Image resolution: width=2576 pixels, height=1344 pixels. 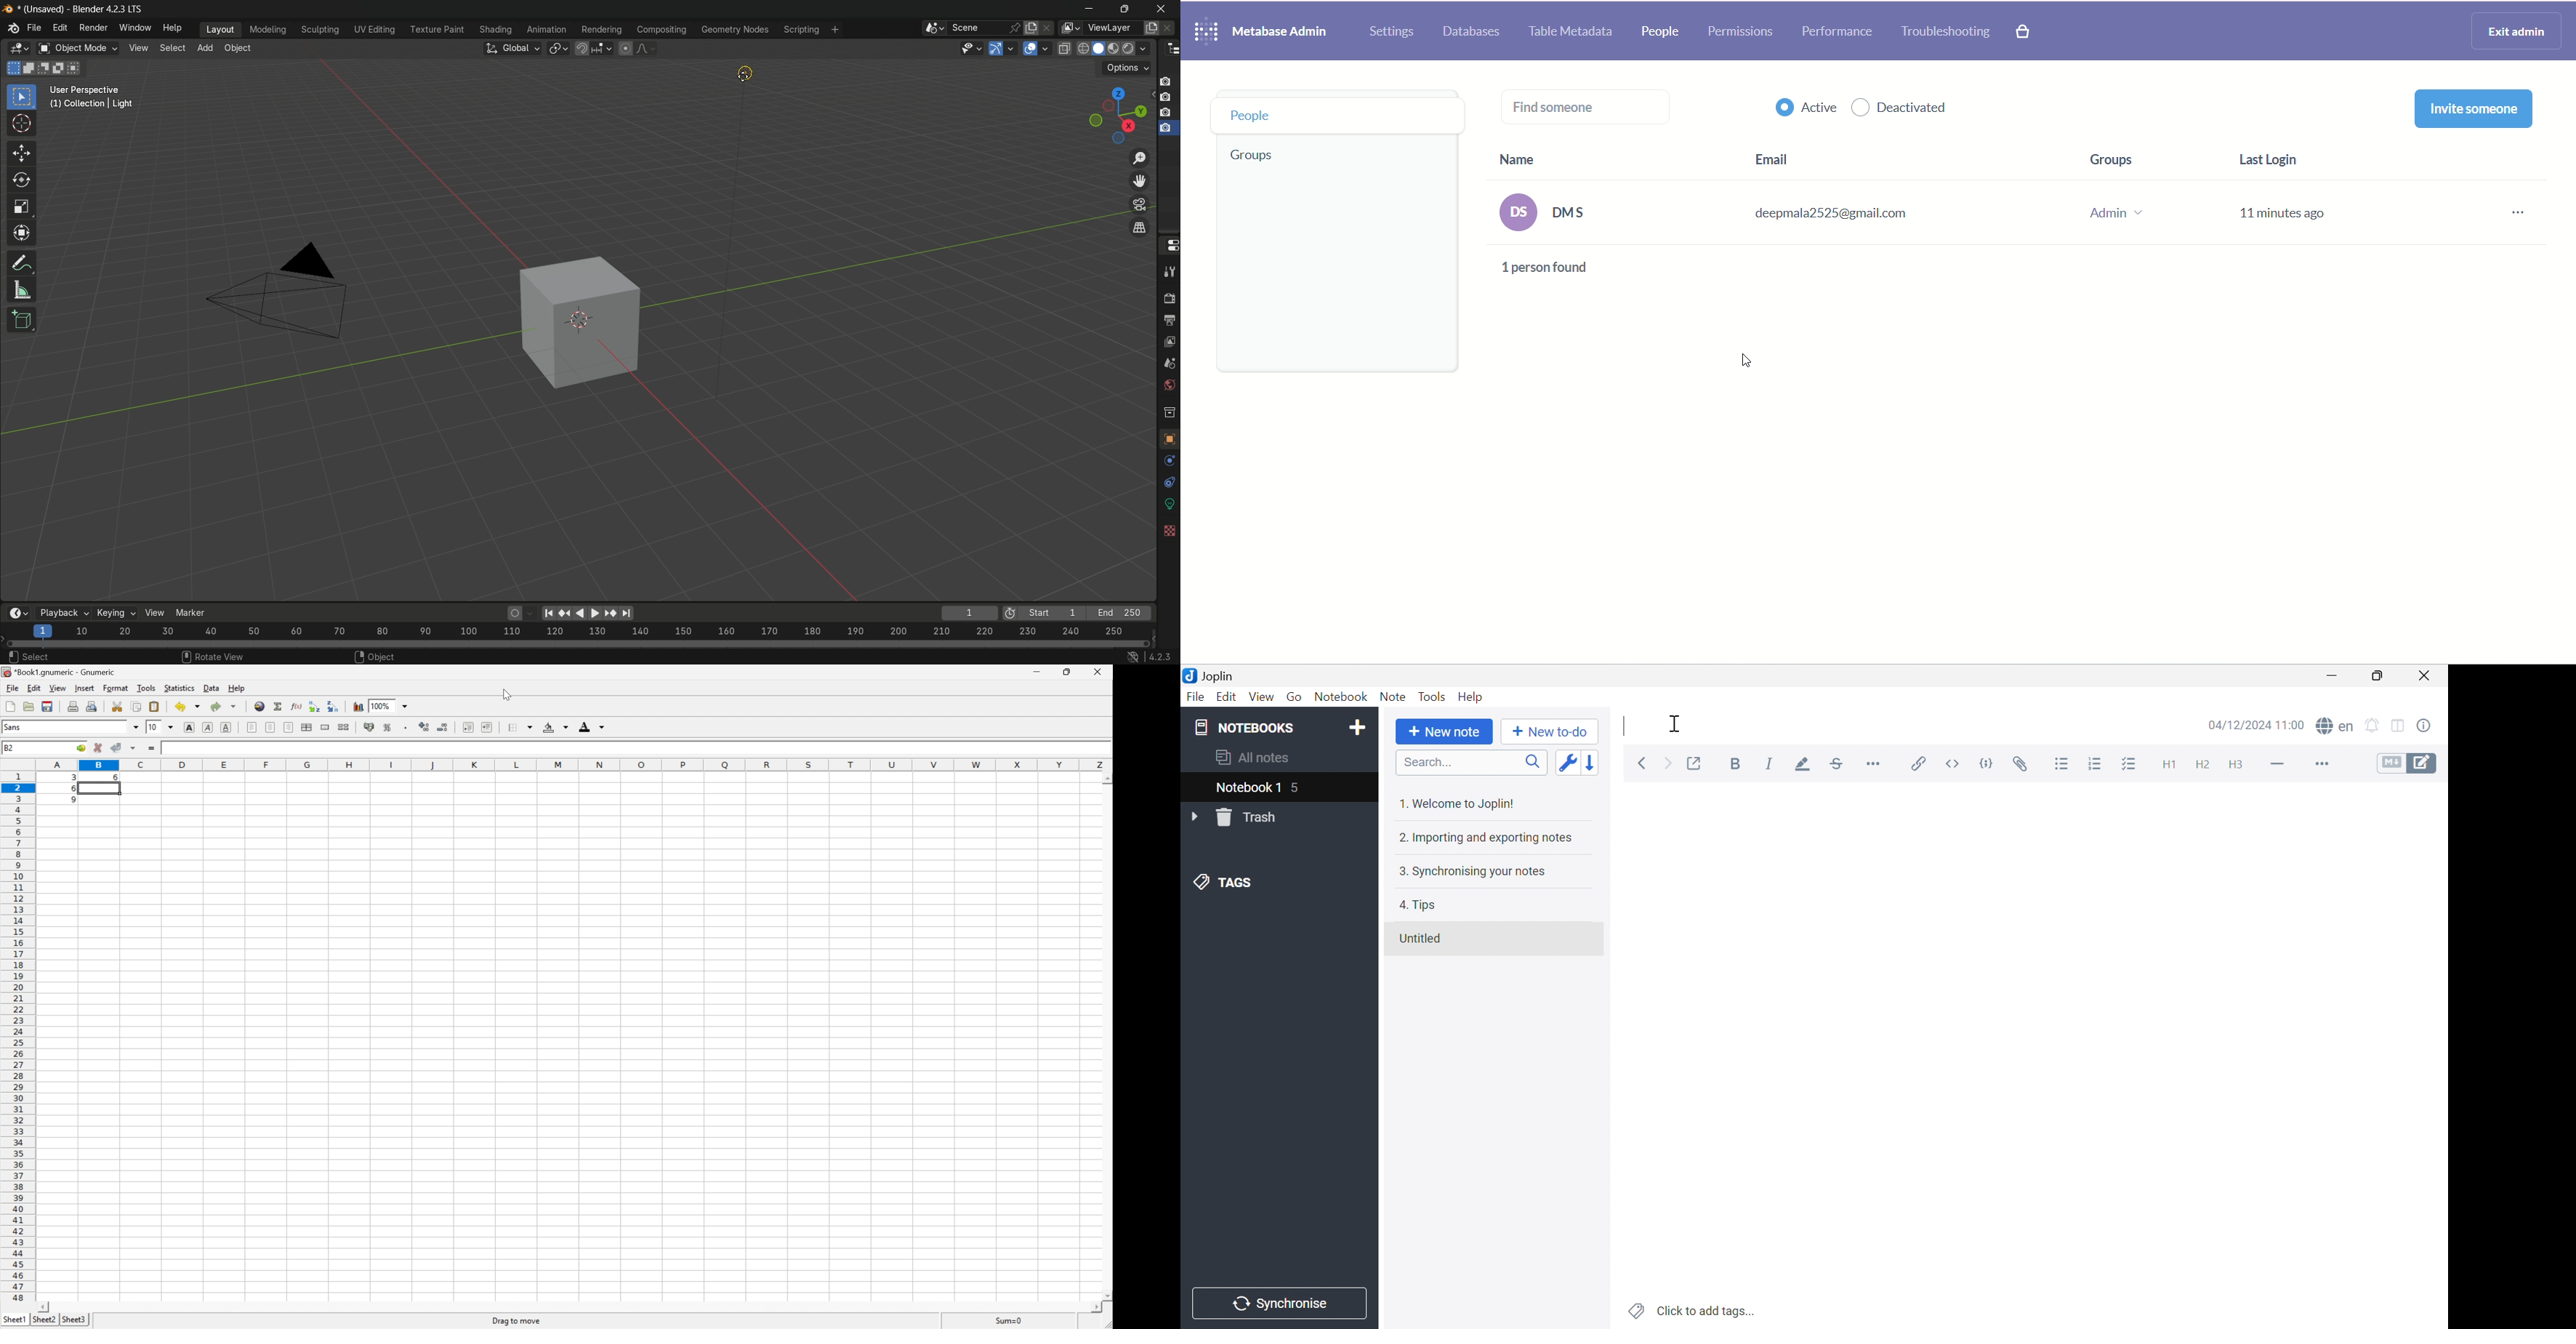 What do you see at coordinates (2512, 211) in the screenshot?
I see `more` at bounding box center [2512, 211].